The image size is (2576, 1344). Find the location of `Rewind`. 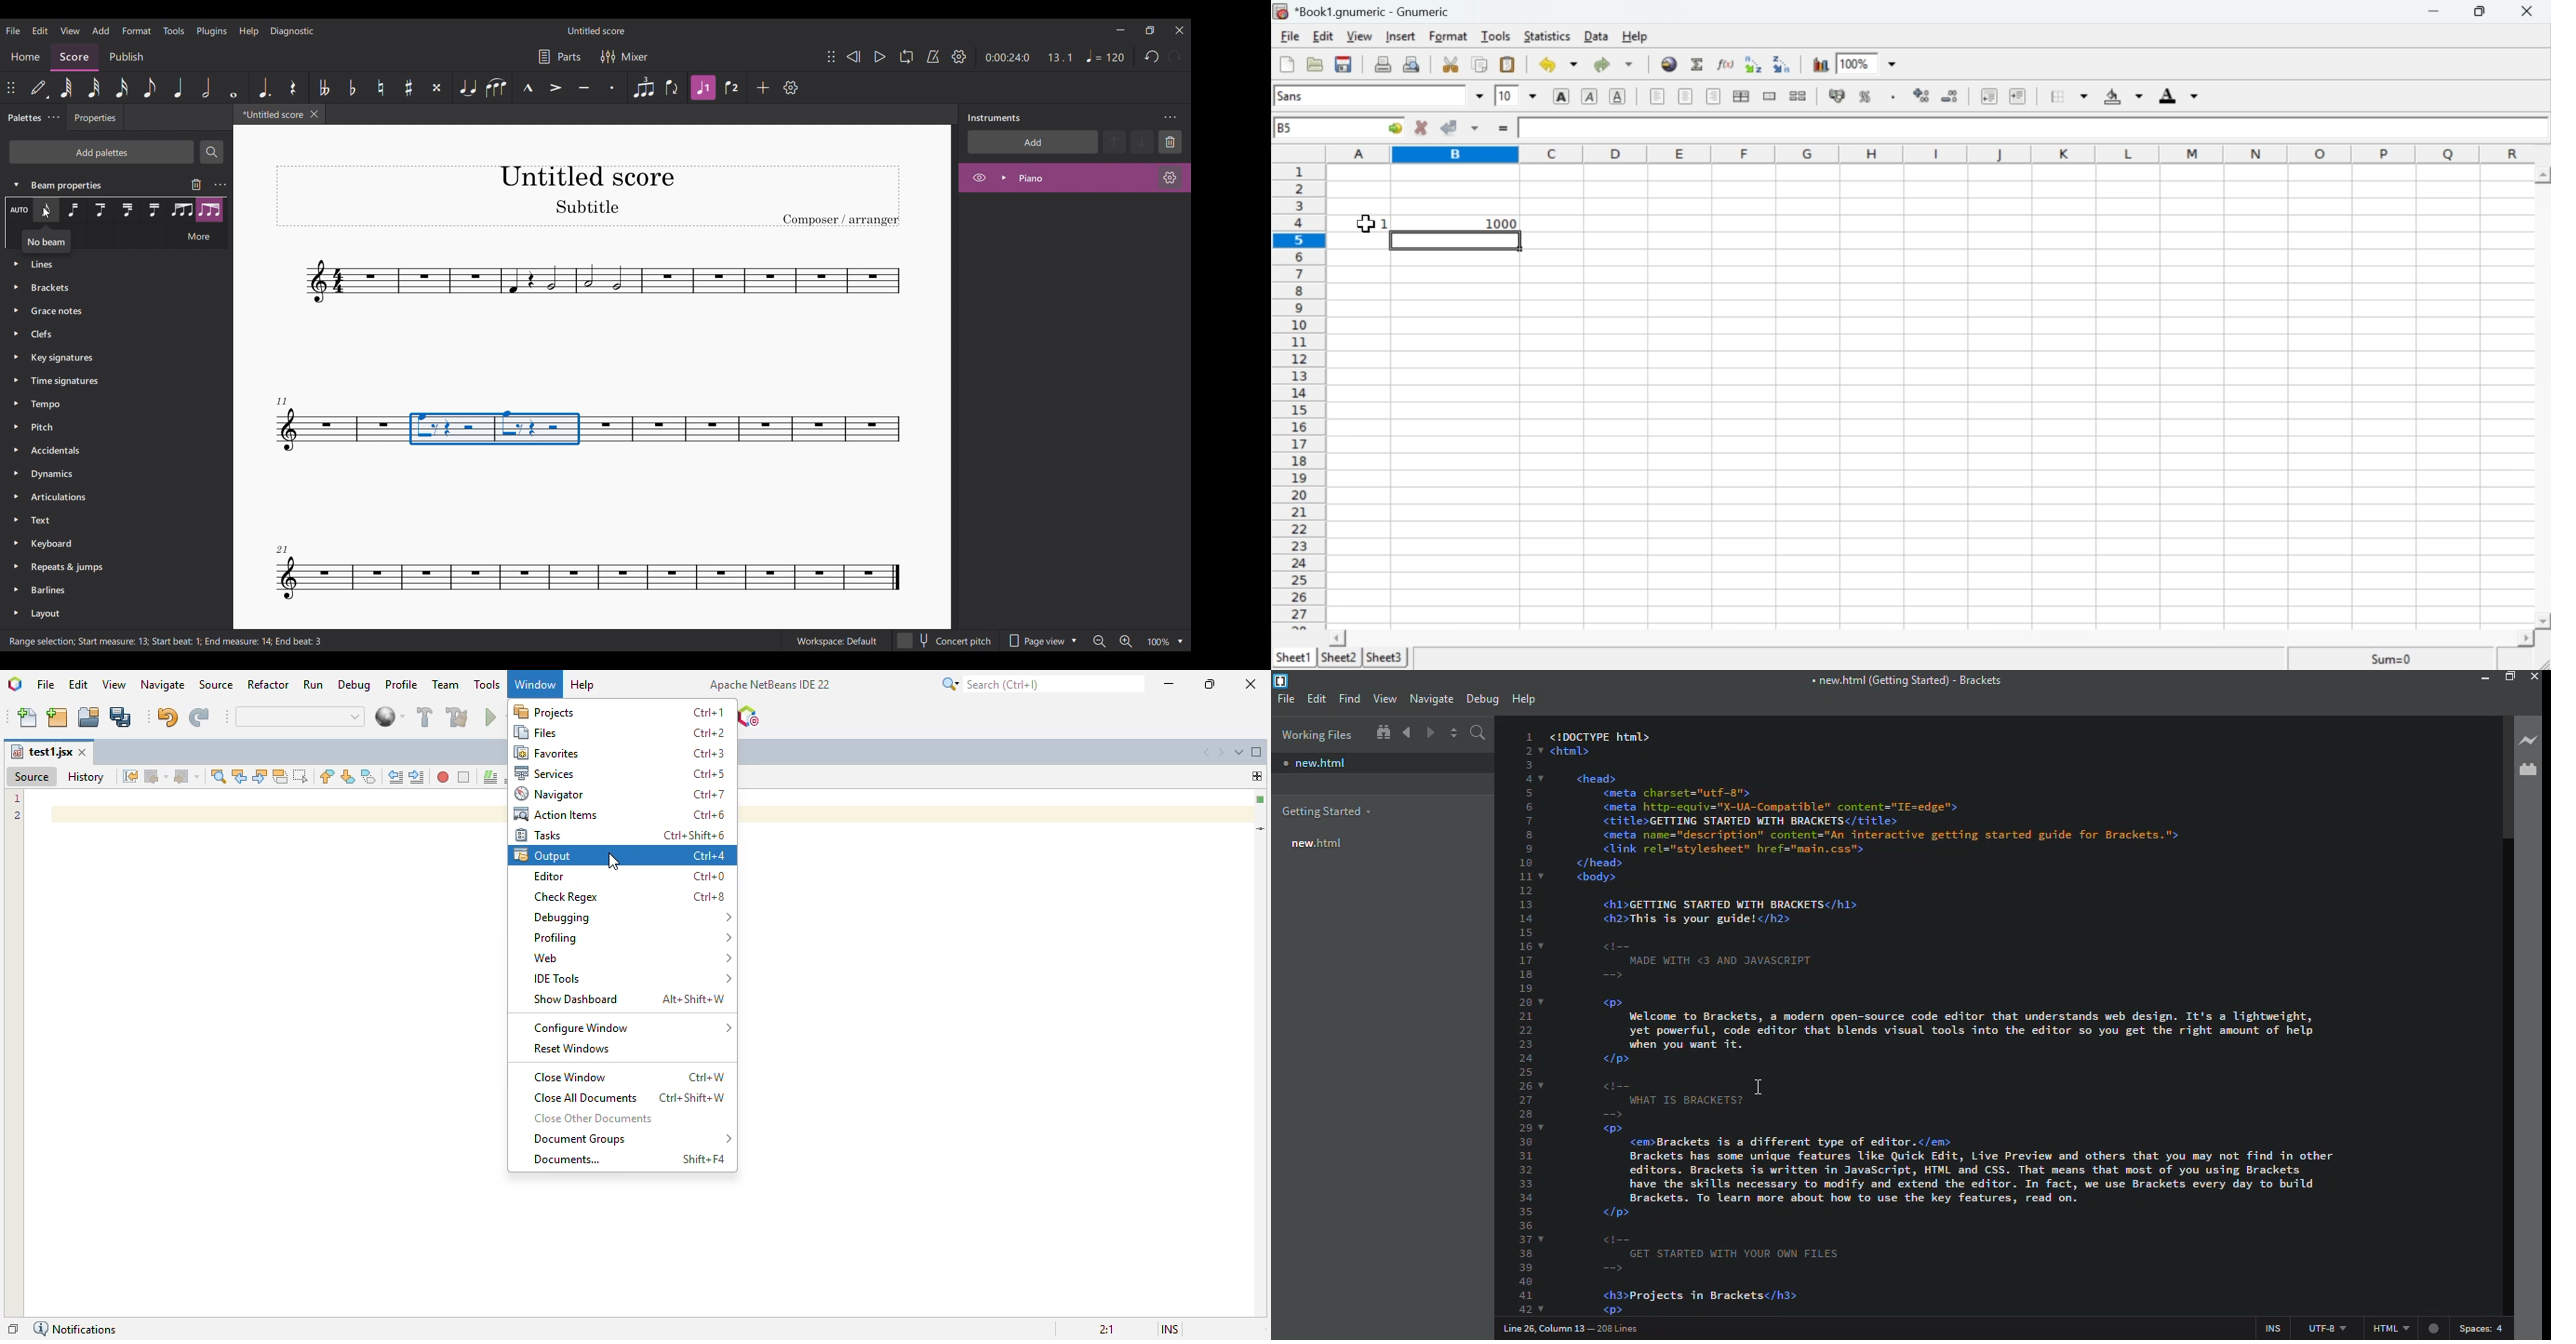

Rewind is located at coordinates (853, 56).